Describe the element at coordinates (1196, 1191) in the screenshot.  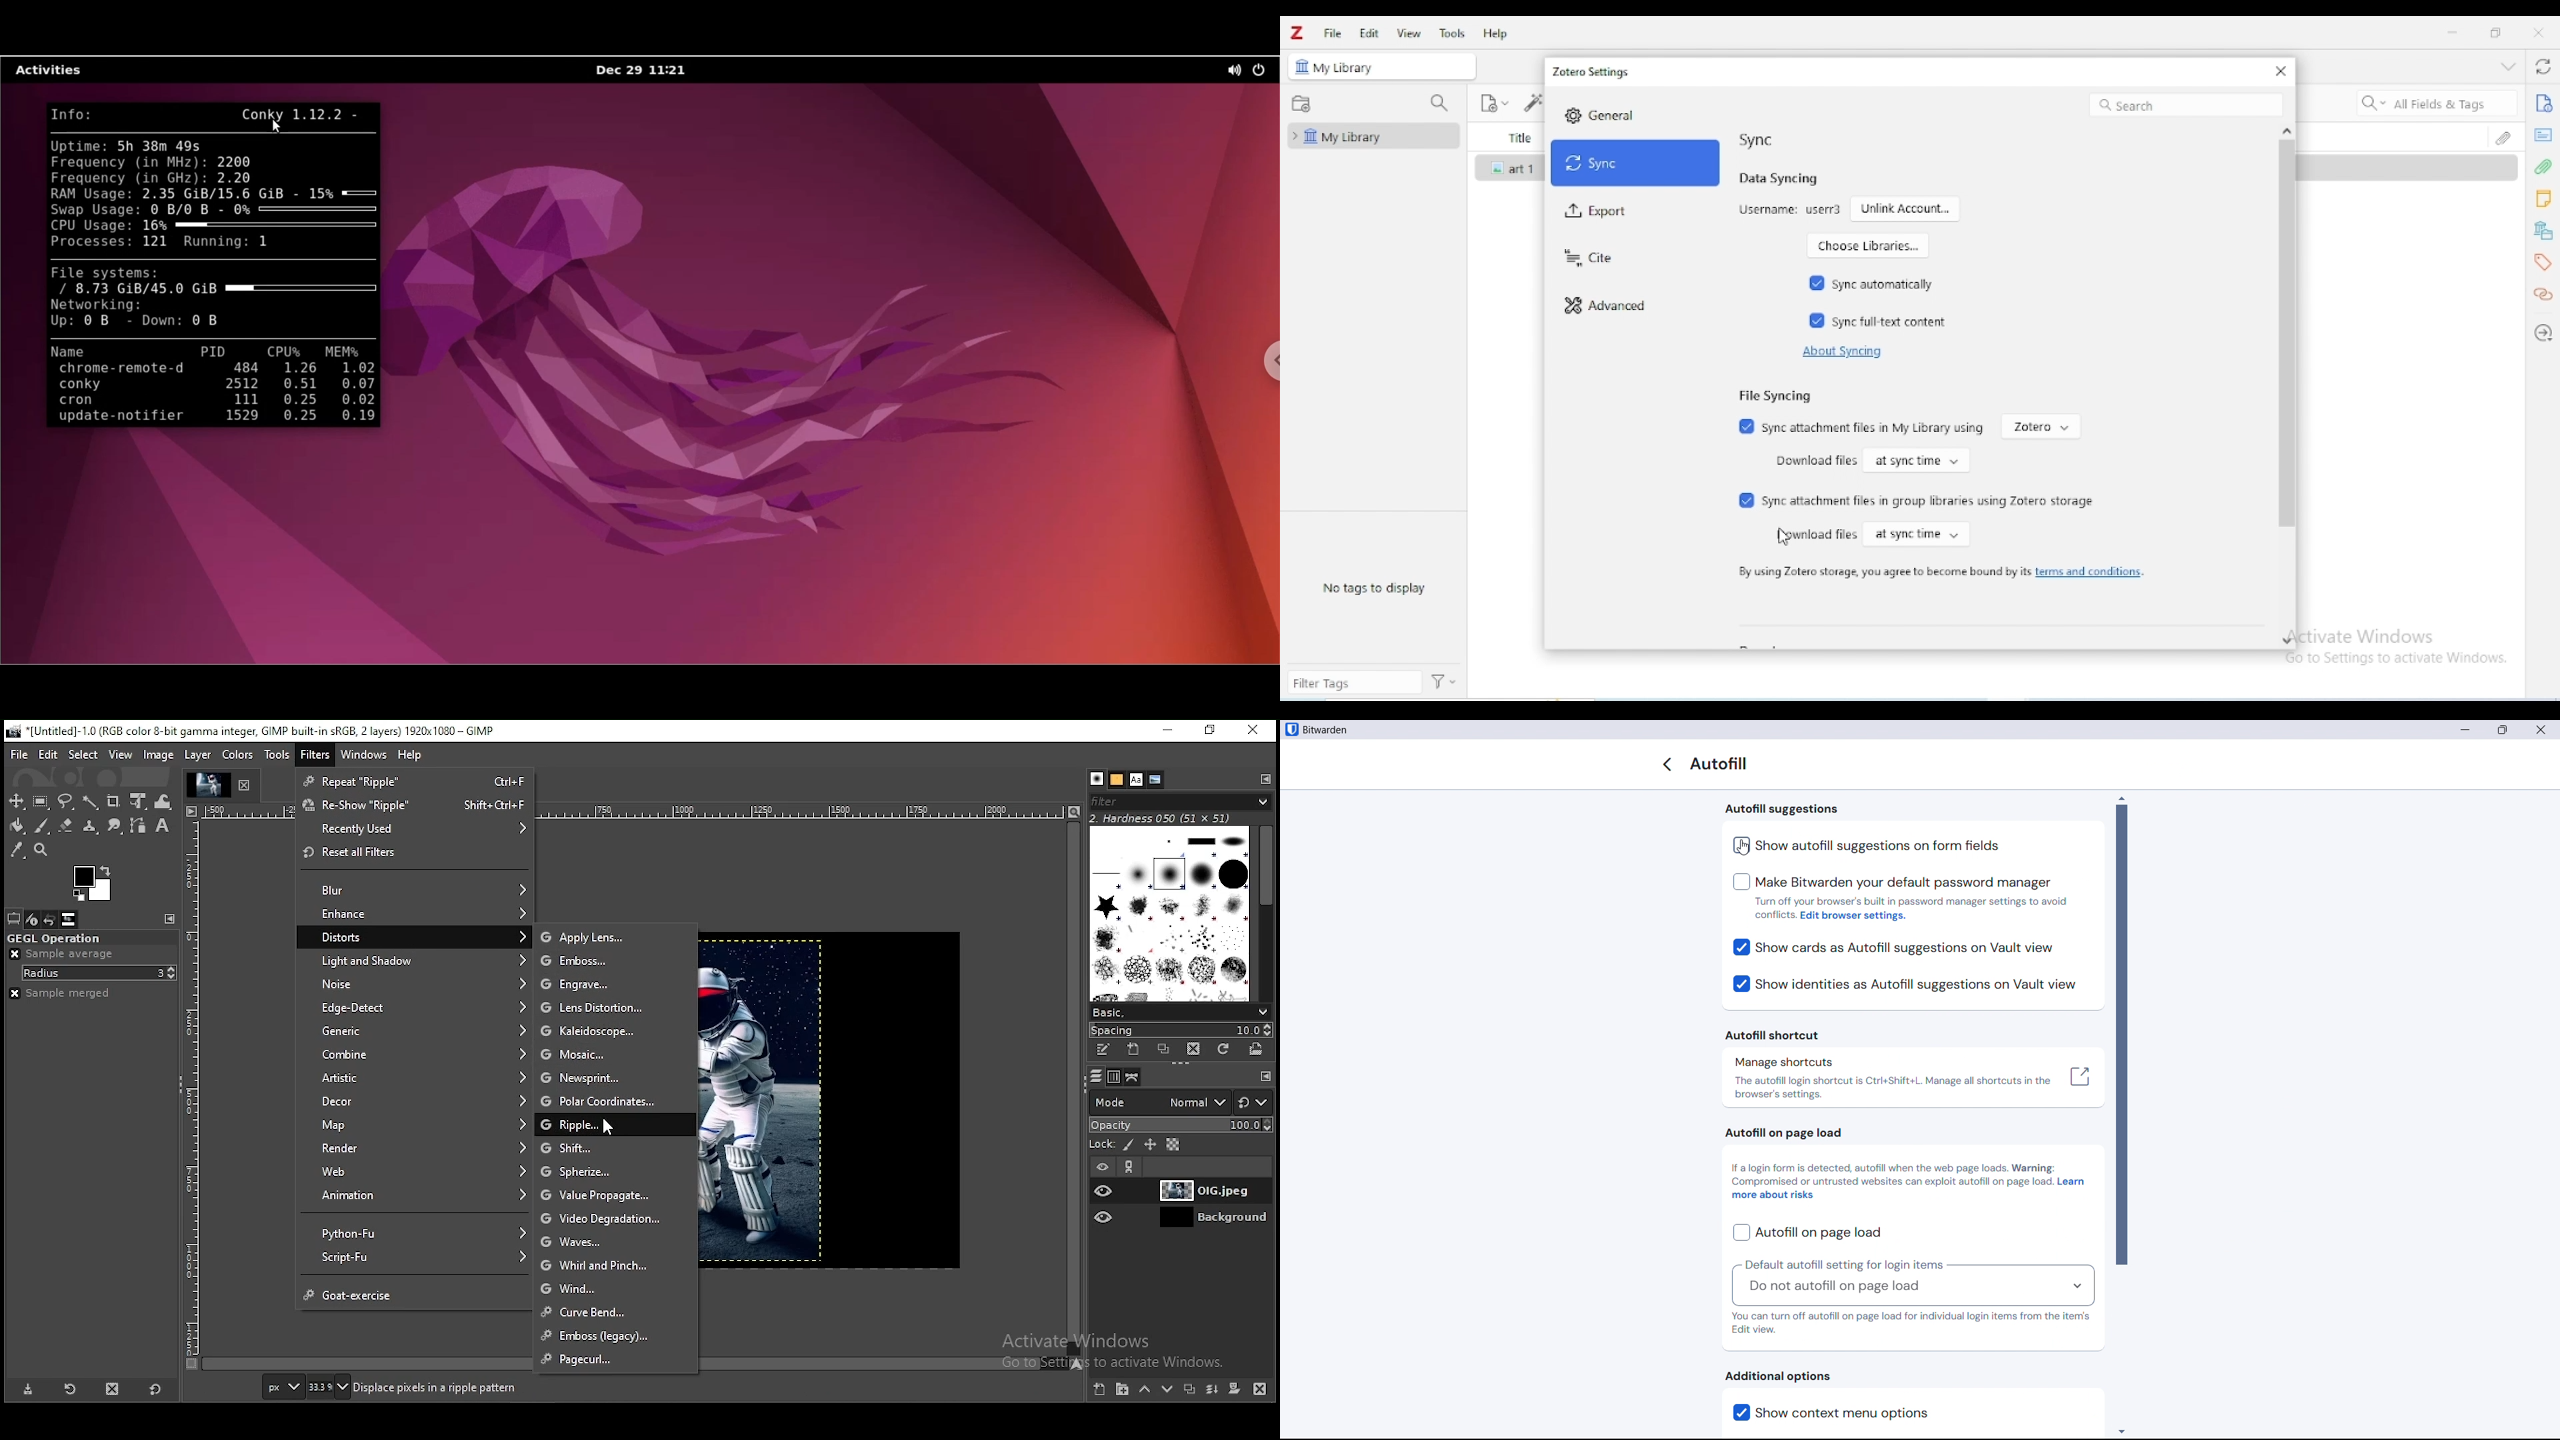
I see `layer 1` at that location.